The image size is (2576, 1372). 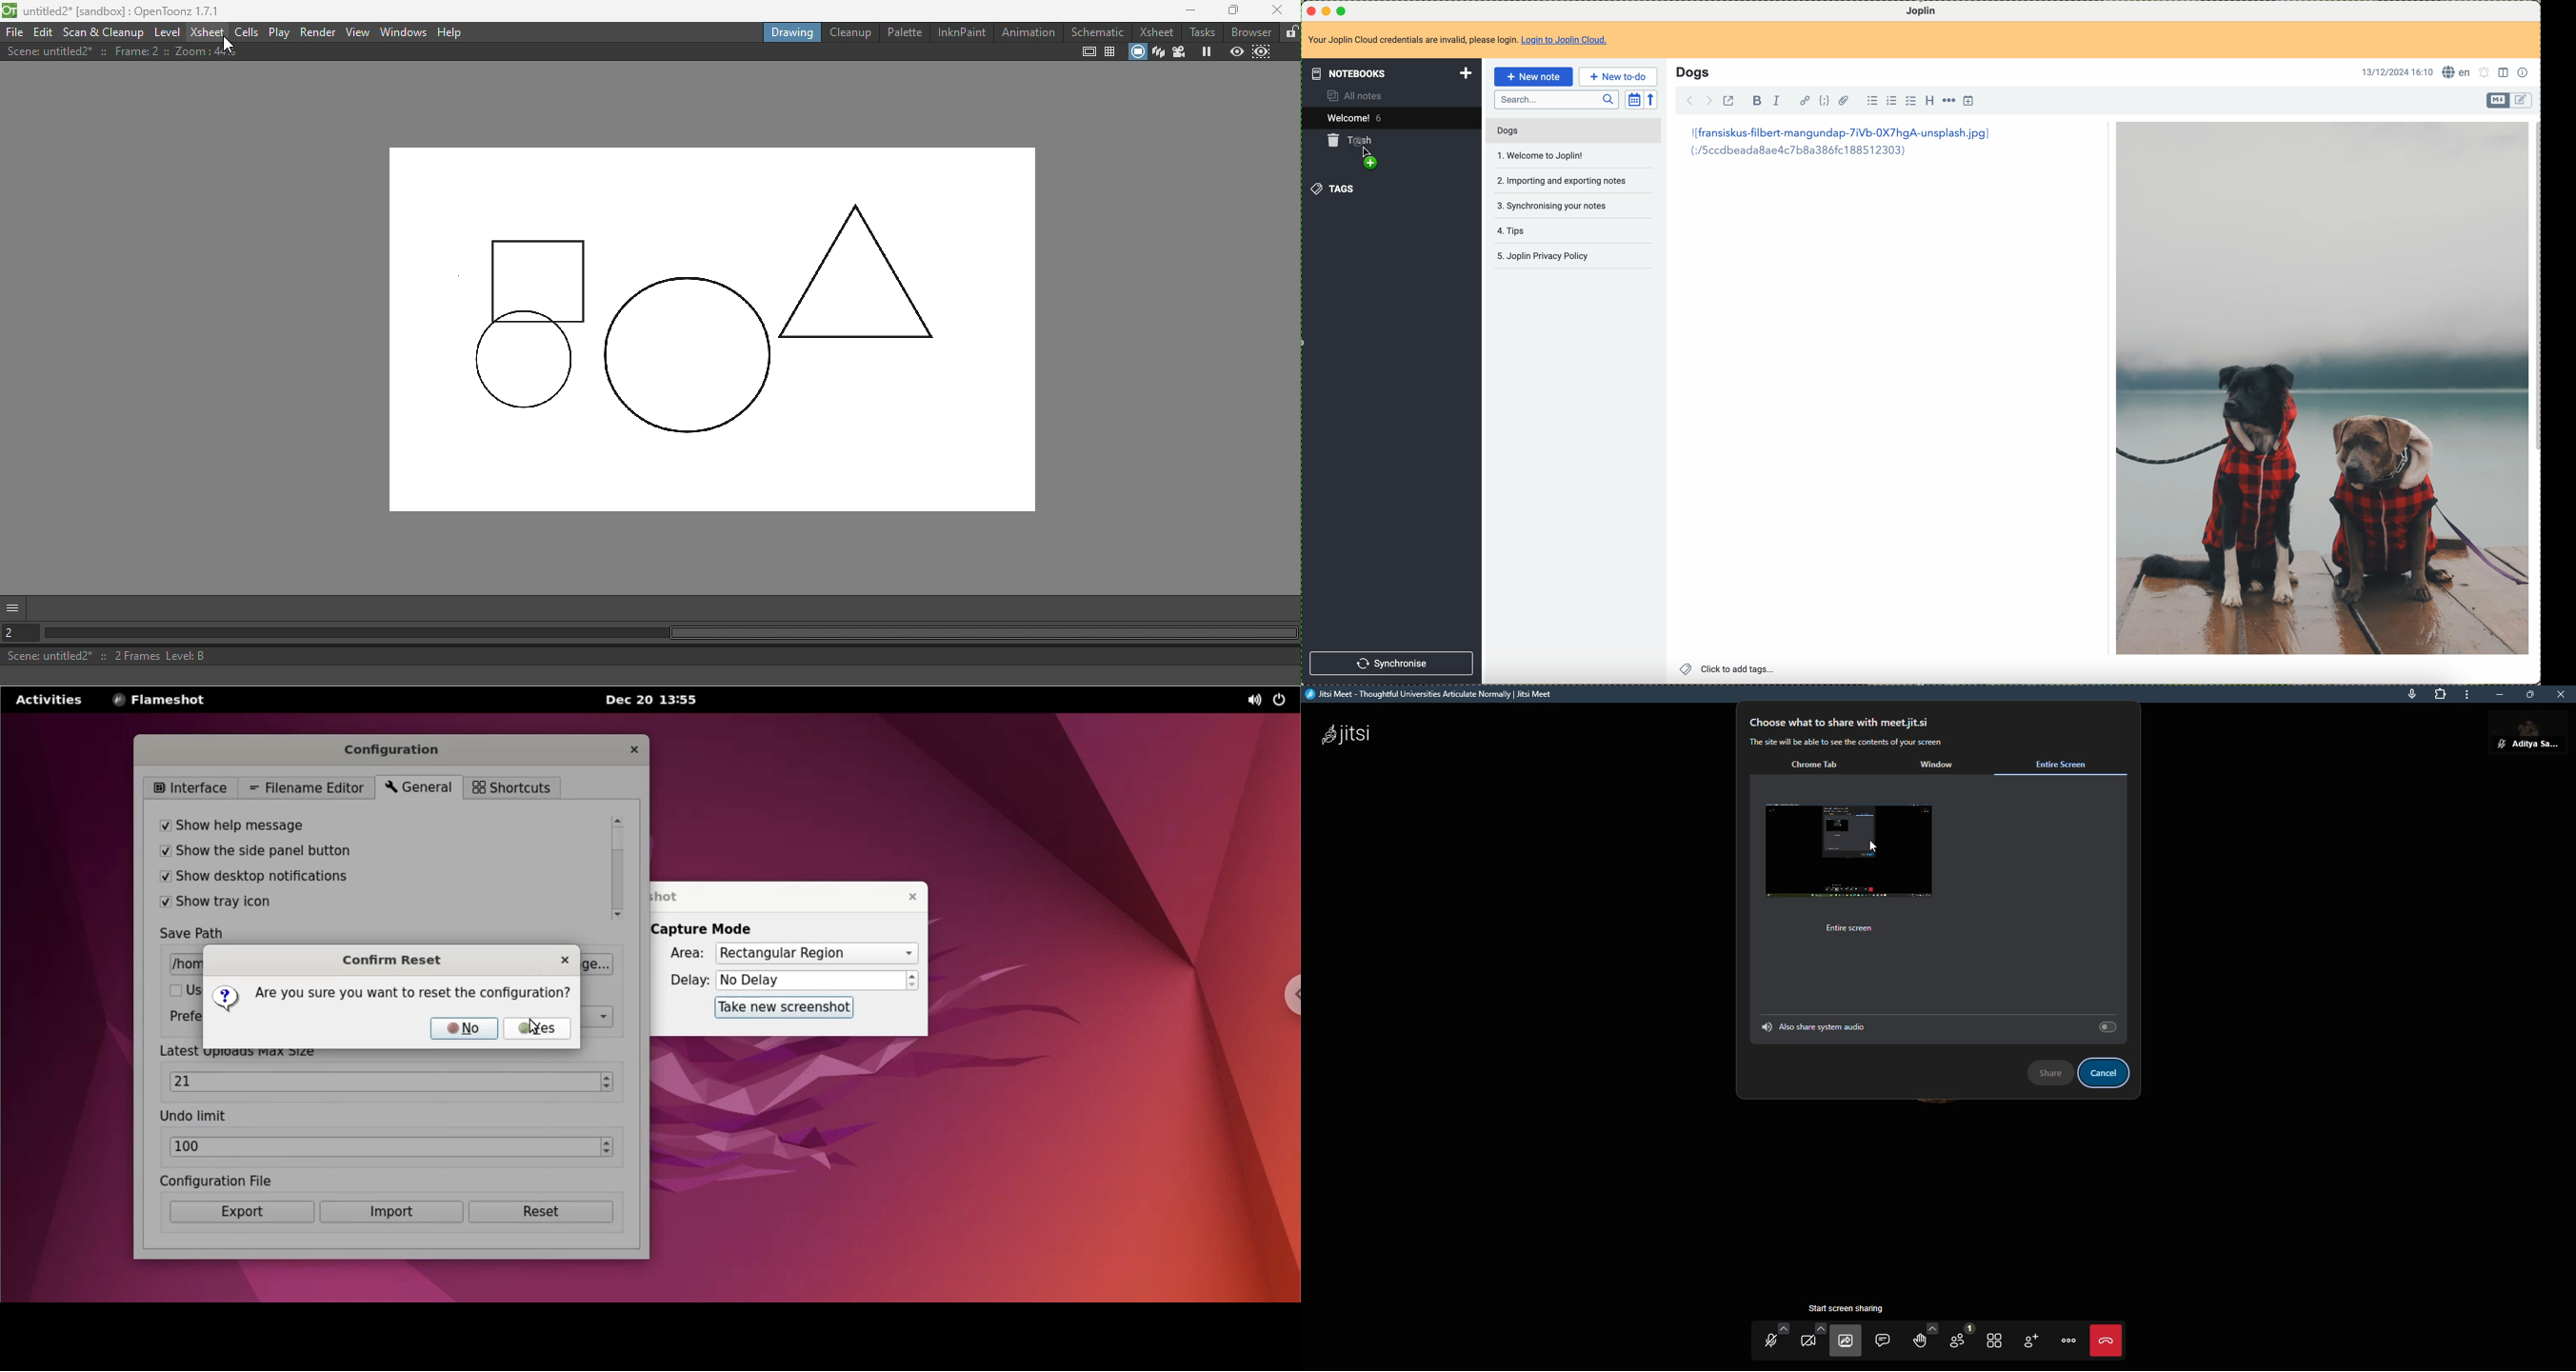 What do you see at coordinates (1909, 100) in the screenshot?
I see `checkbox` at bounding box center [1909, 100].